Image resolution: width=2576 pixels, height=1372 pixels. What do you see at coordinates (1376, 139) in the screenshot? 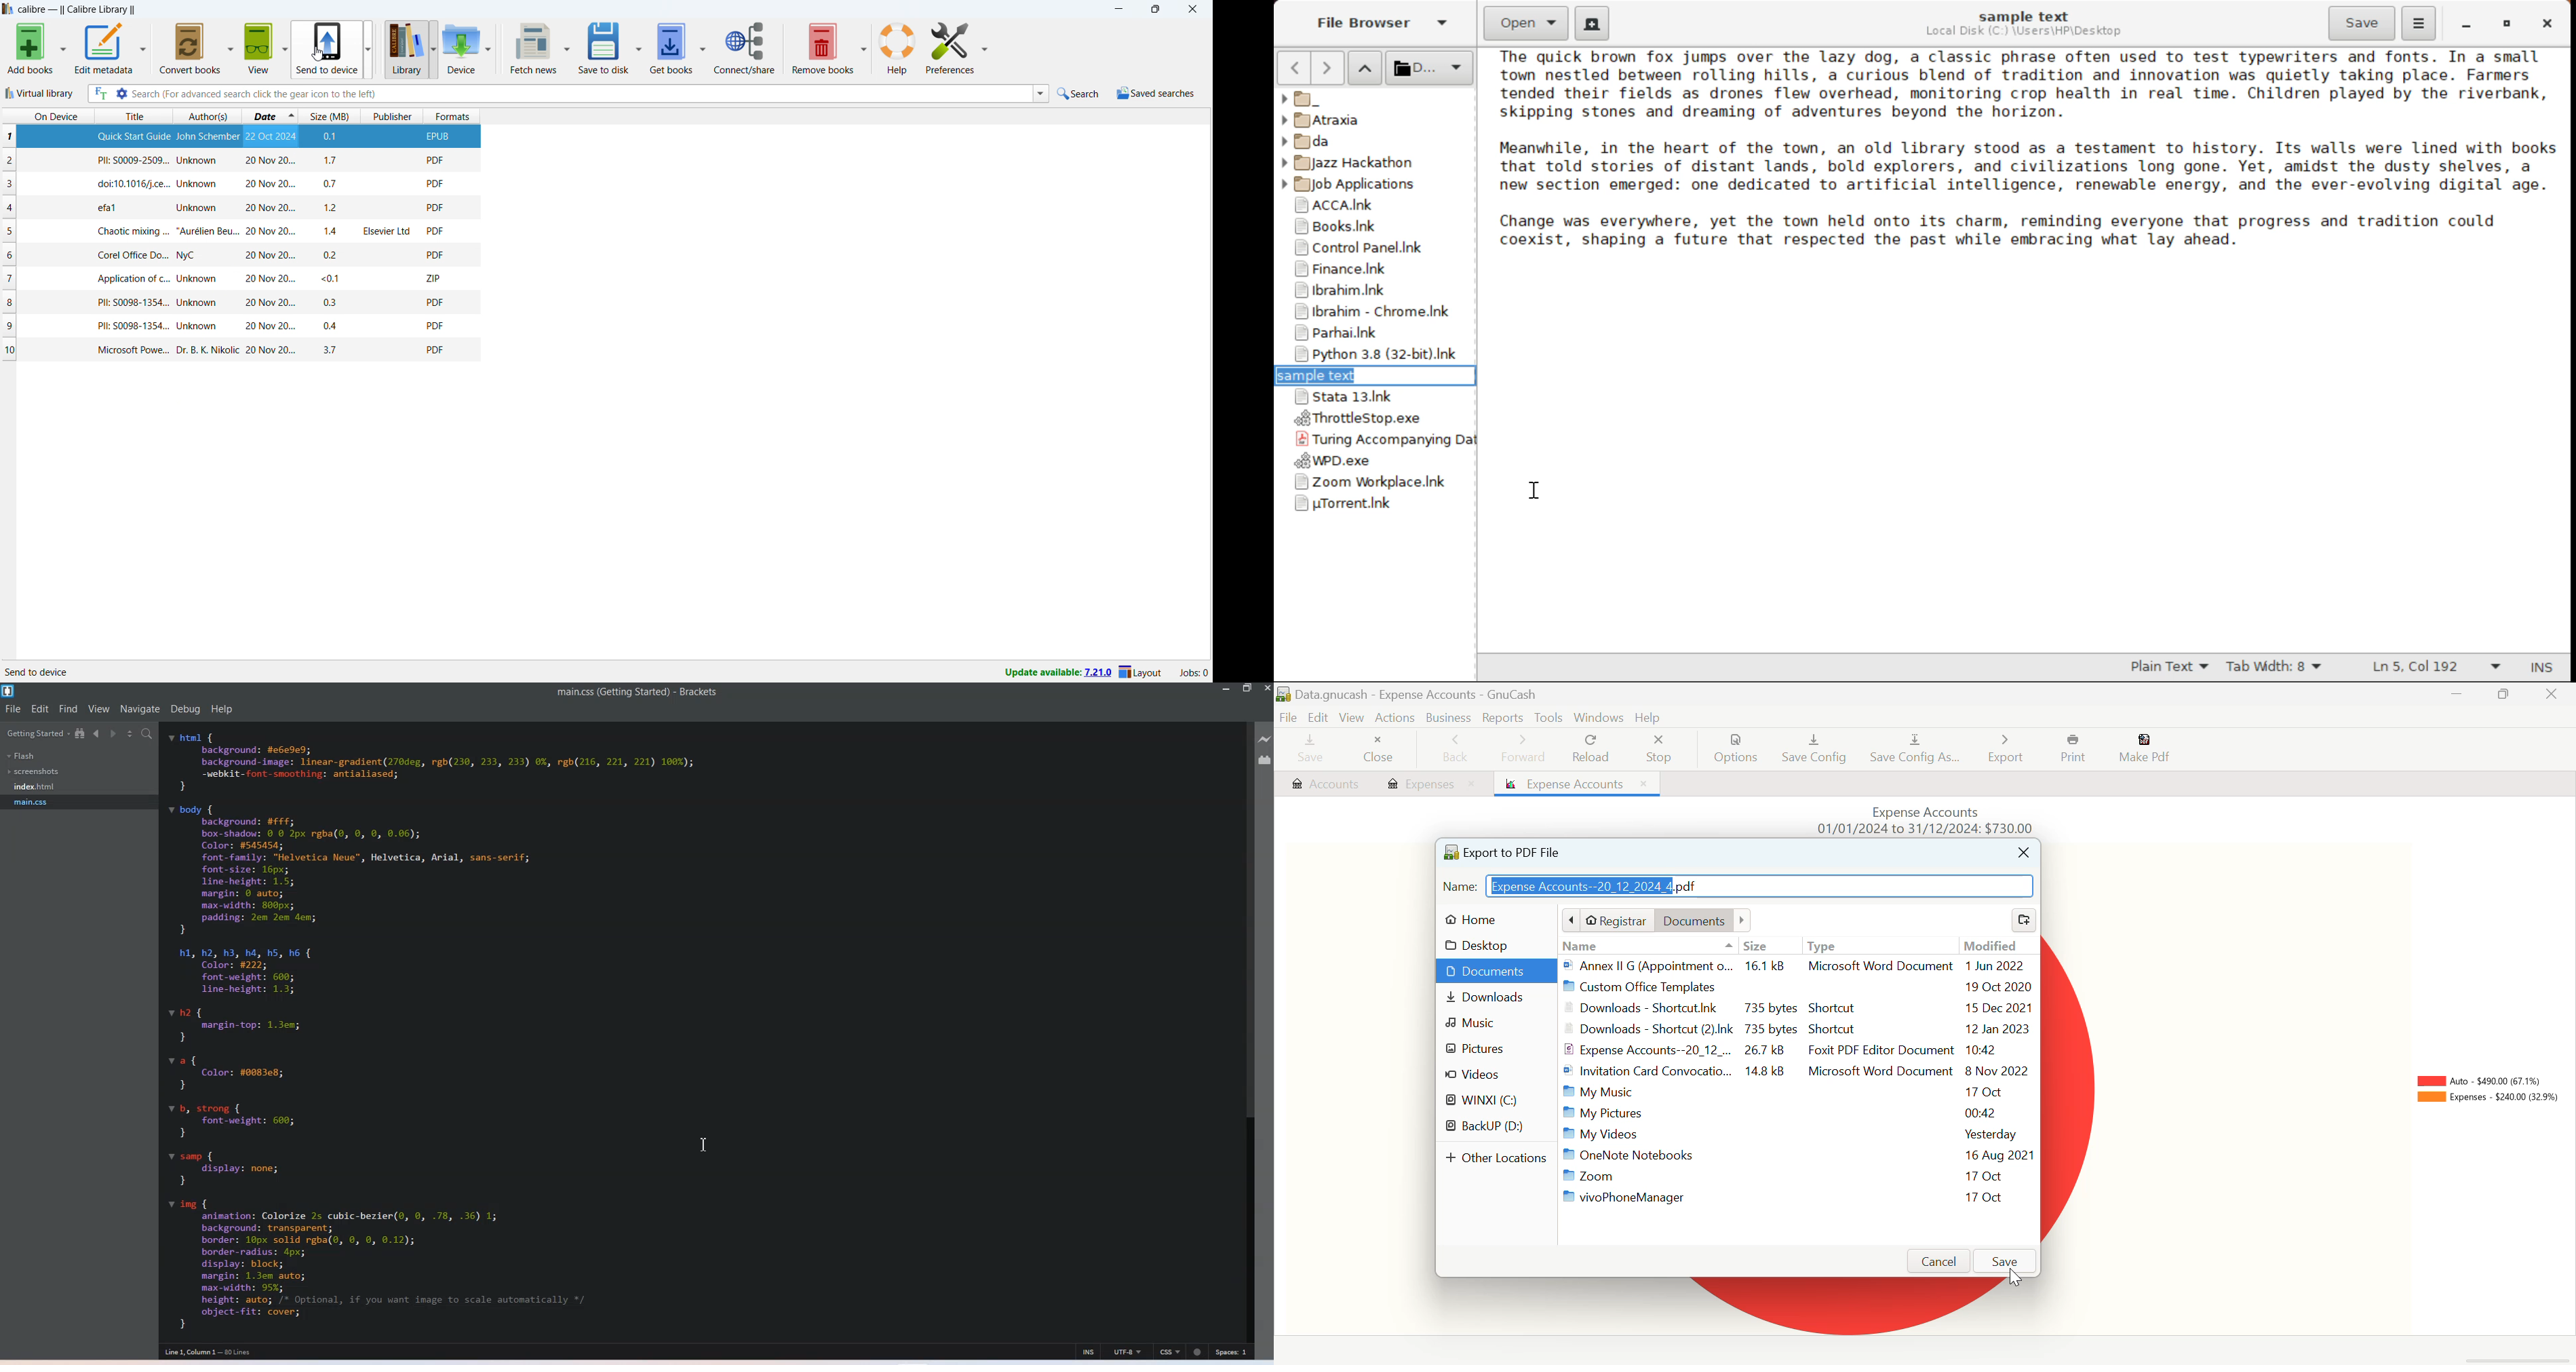
I see `da Folder` at bounding box center [1376, 139].